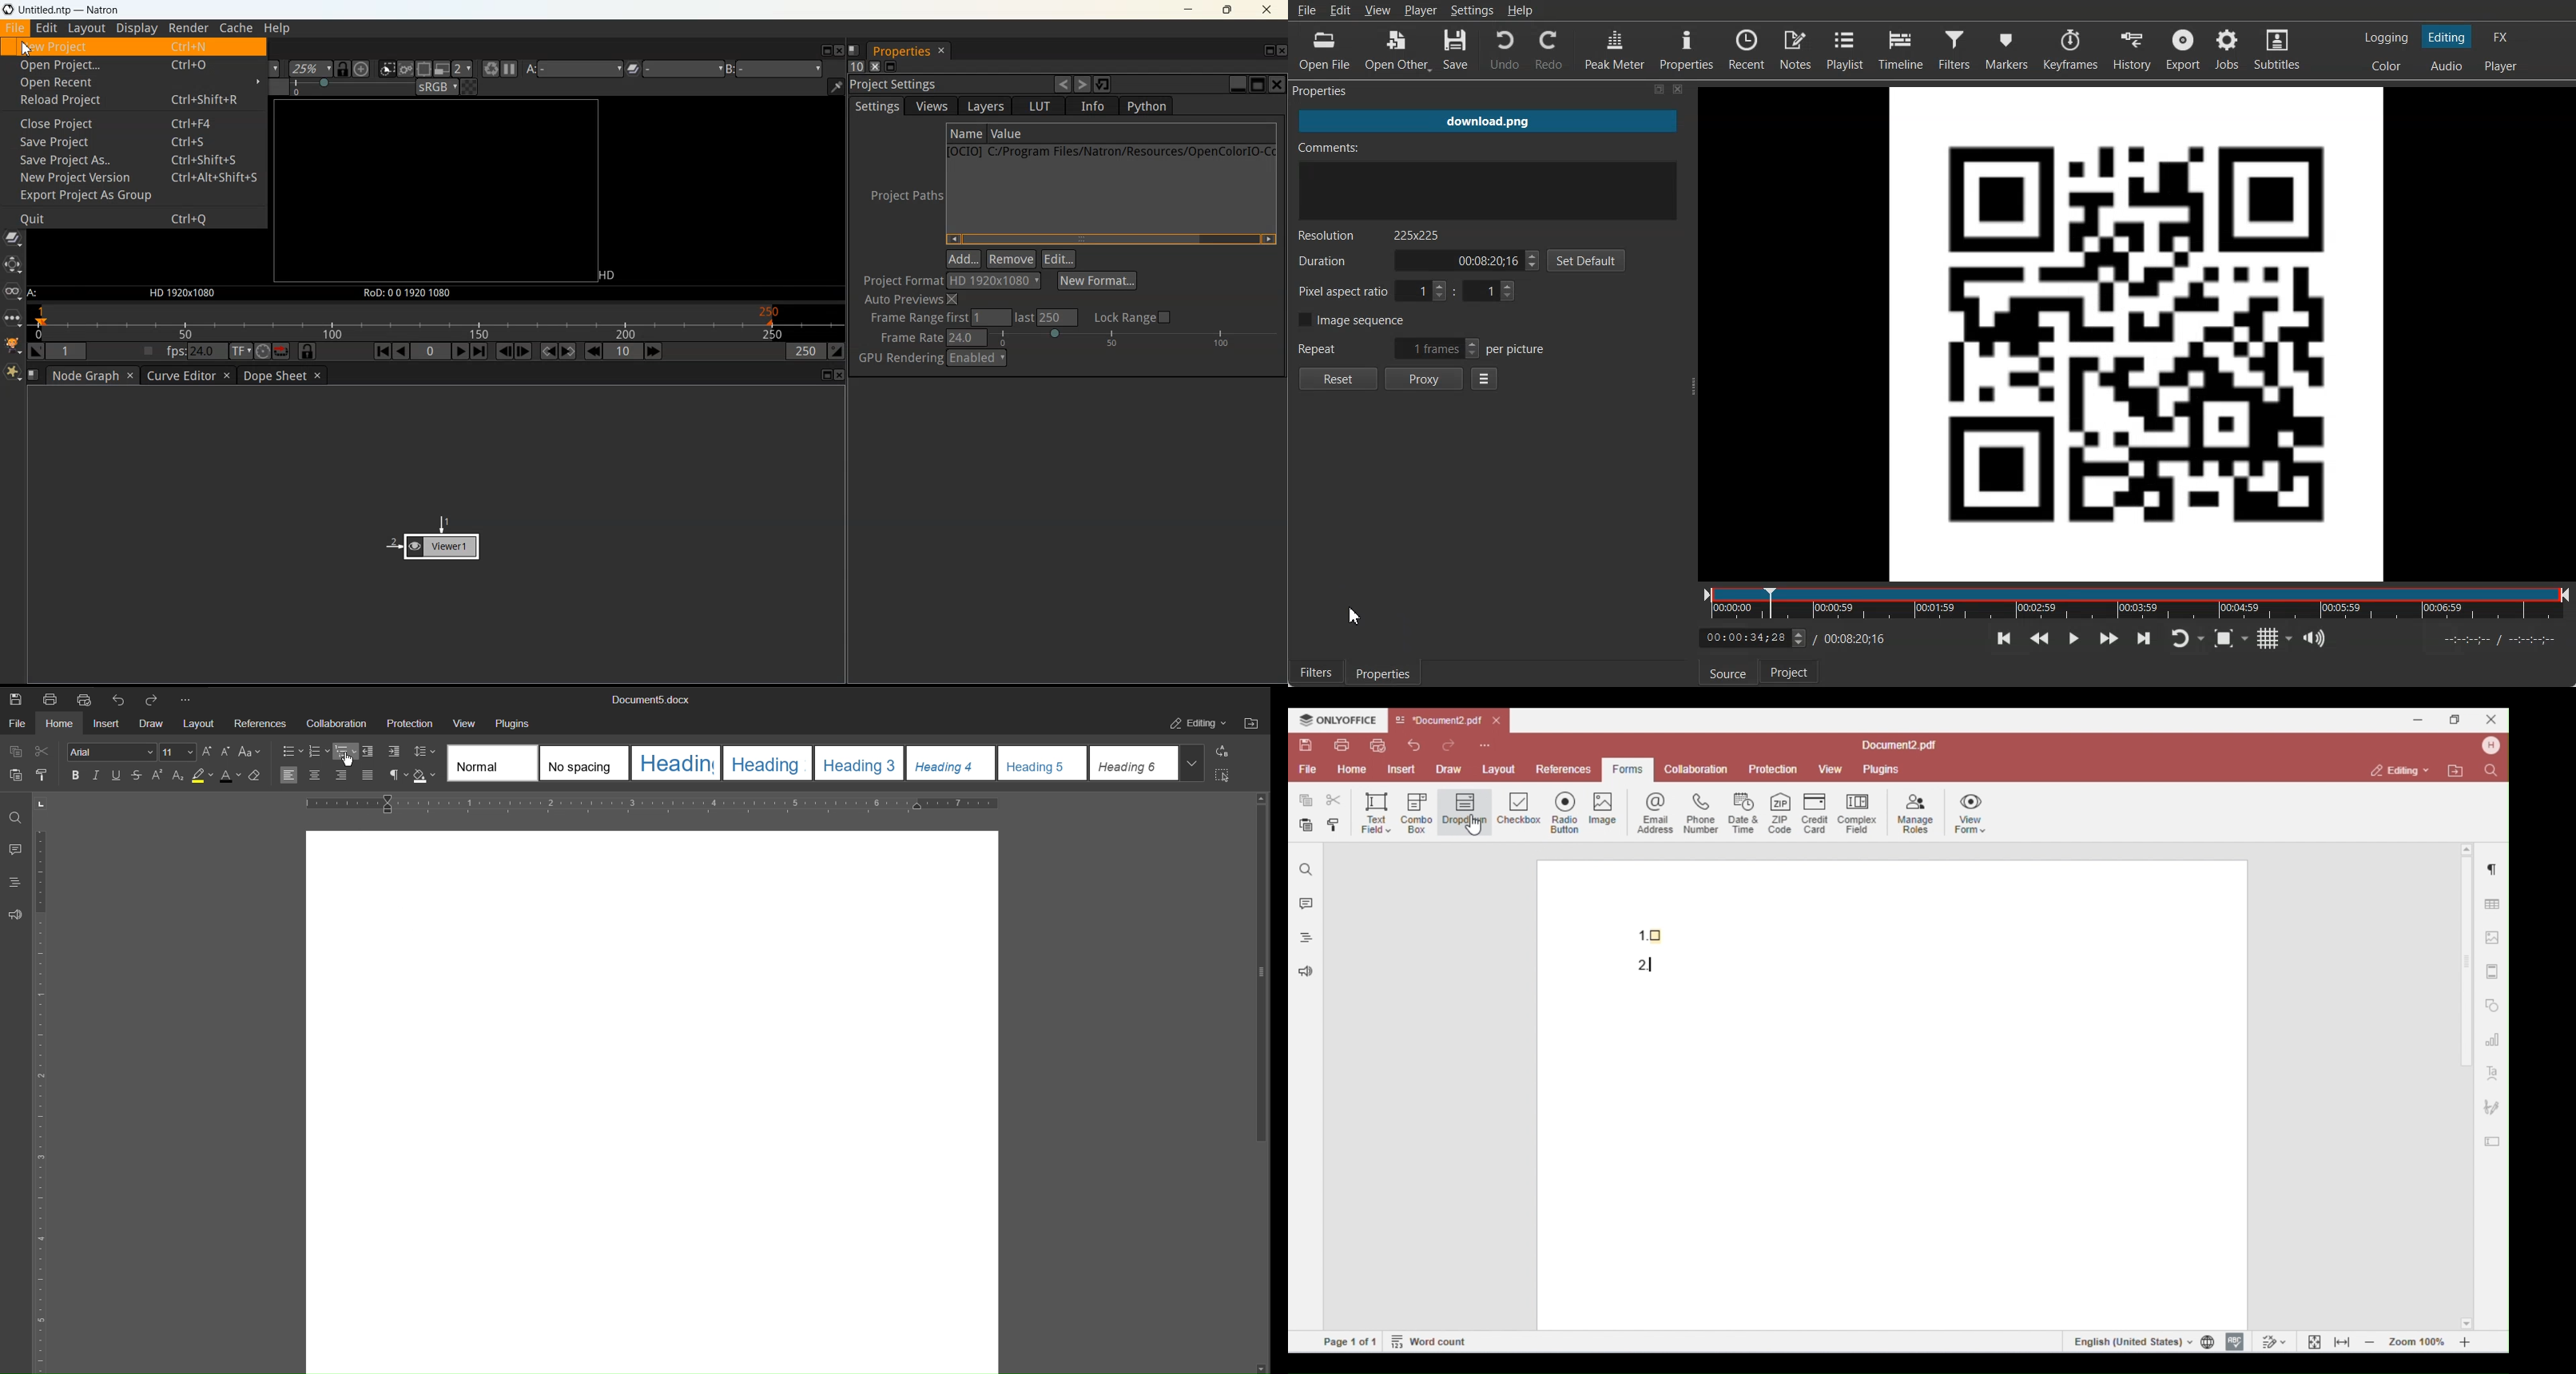 The width and height of the screenshot is (2576, 1400). What do you see at coordinates (15, 699) in the screenshot?
I see `Save` at bounding box center [15, 699].